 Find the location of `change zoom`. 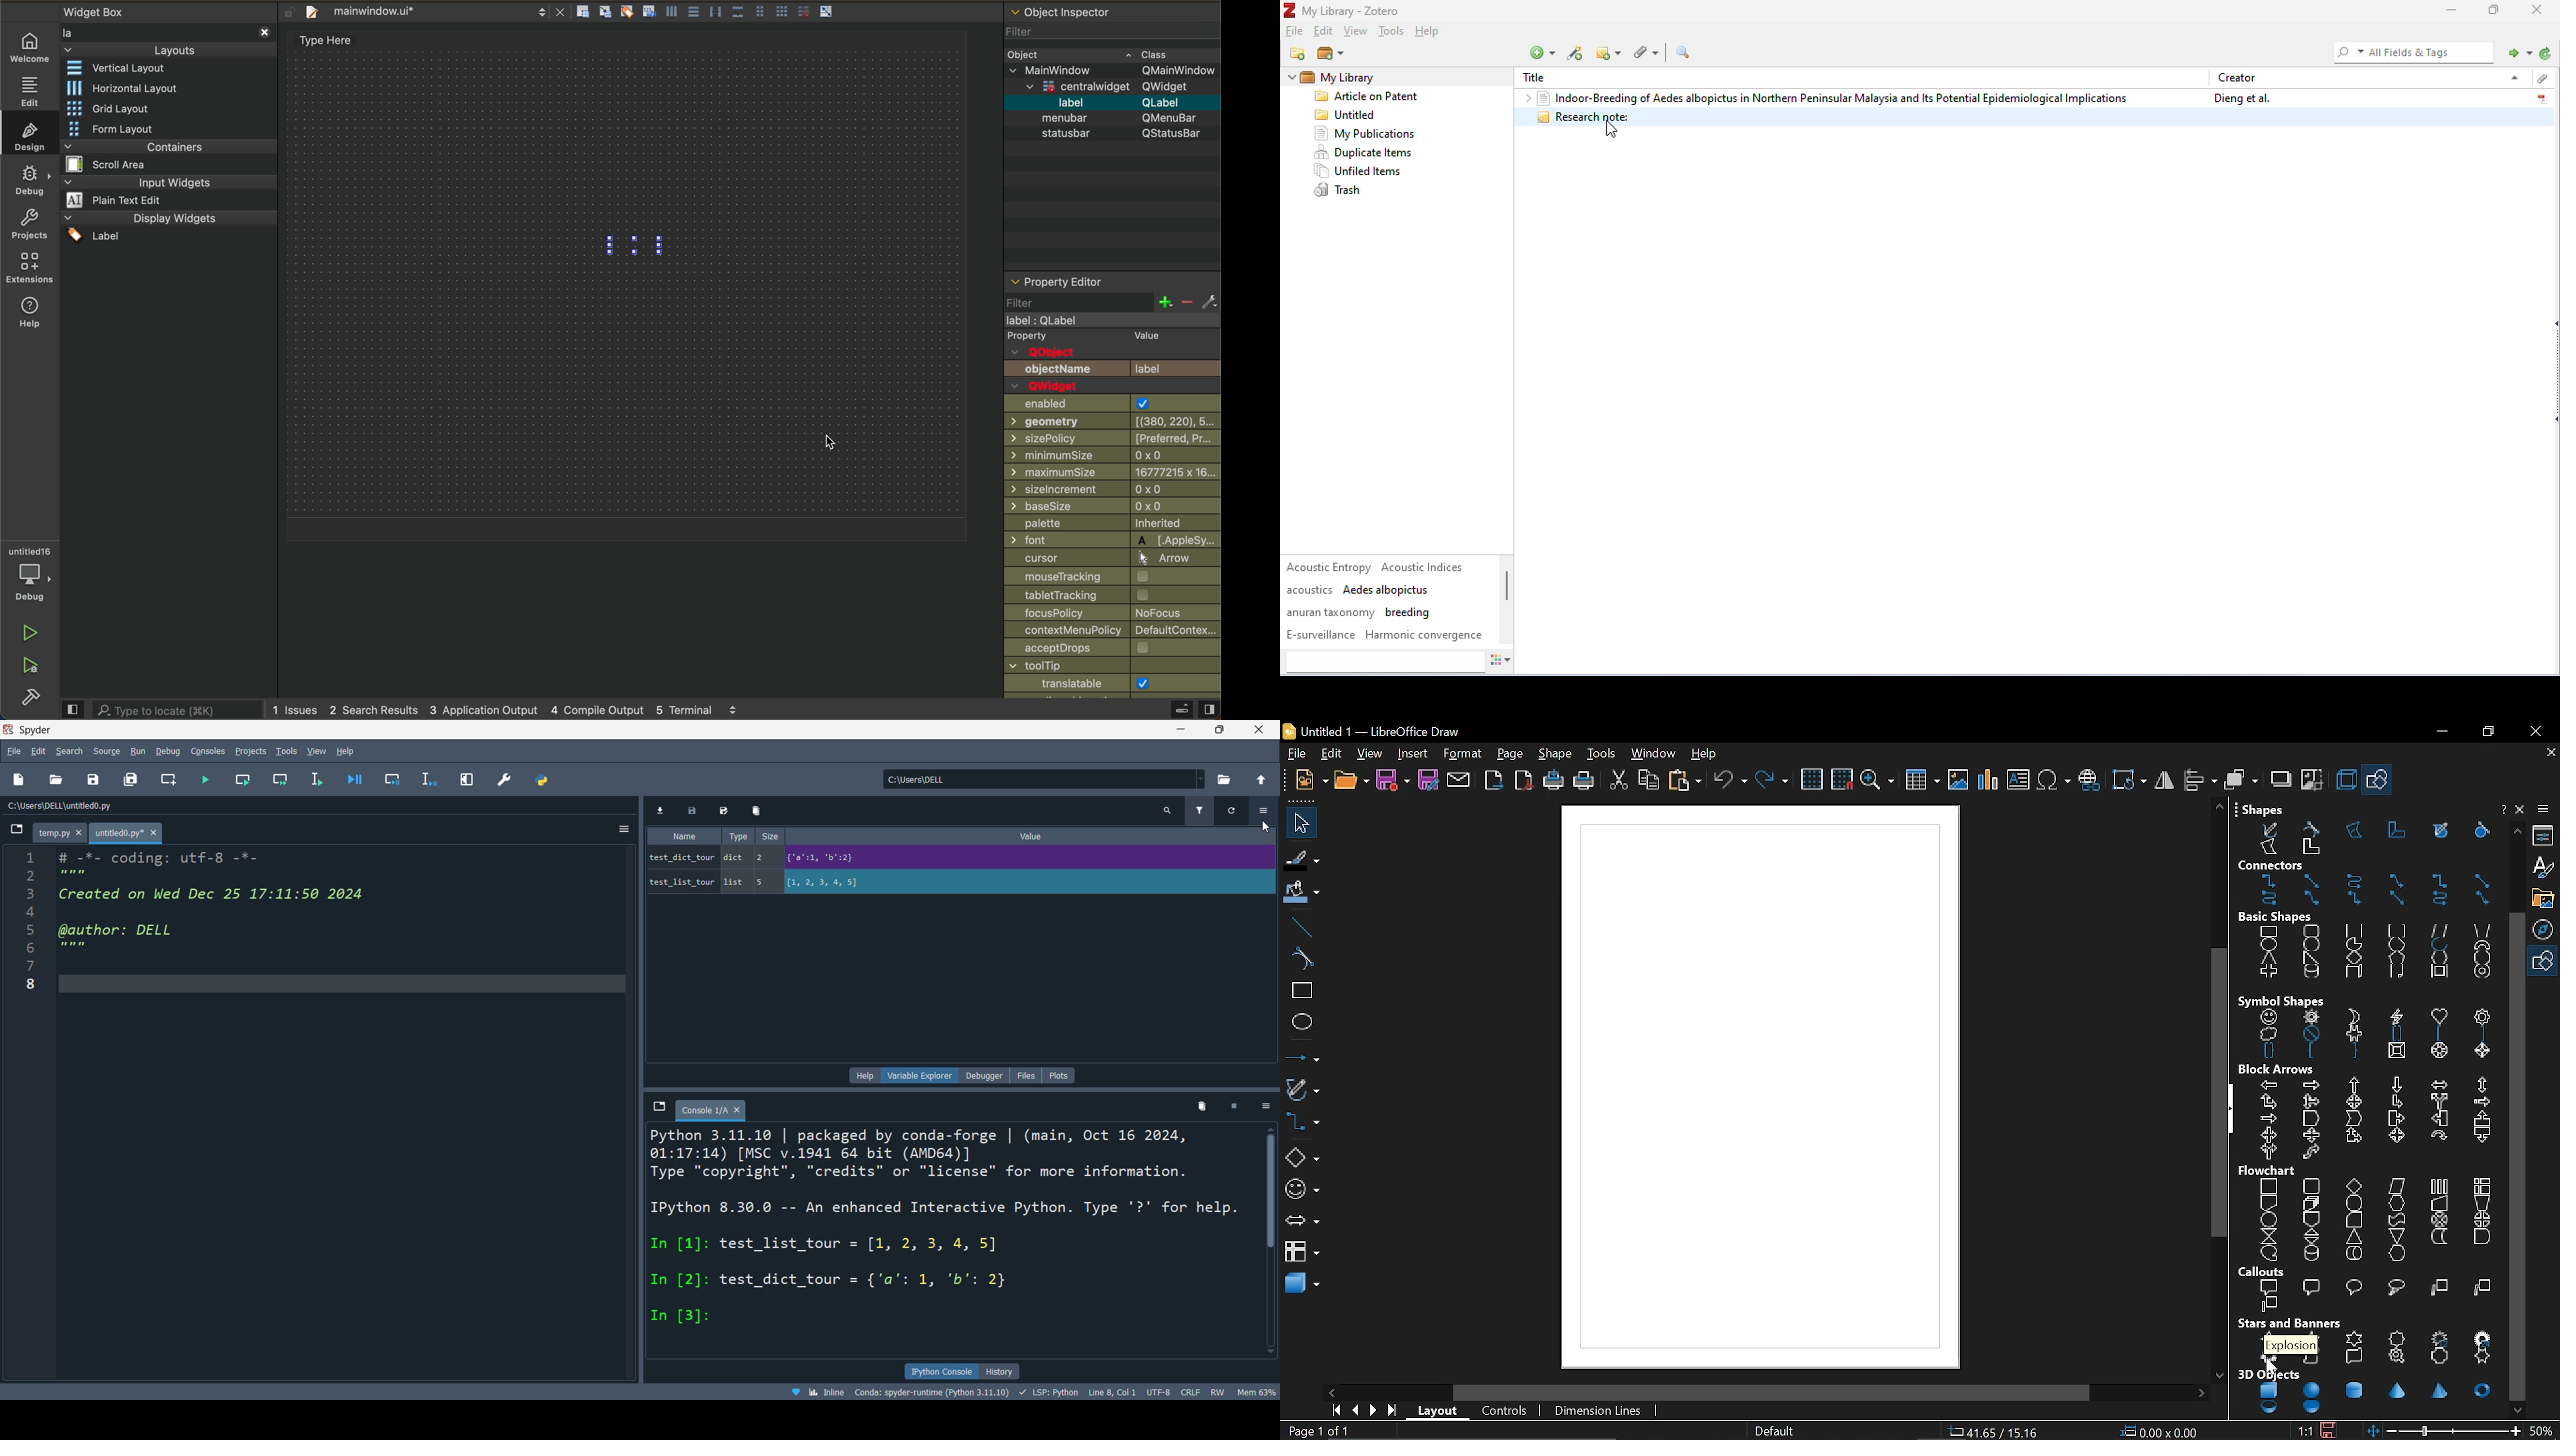

change zoom is located at coordinates (2445, 1431).